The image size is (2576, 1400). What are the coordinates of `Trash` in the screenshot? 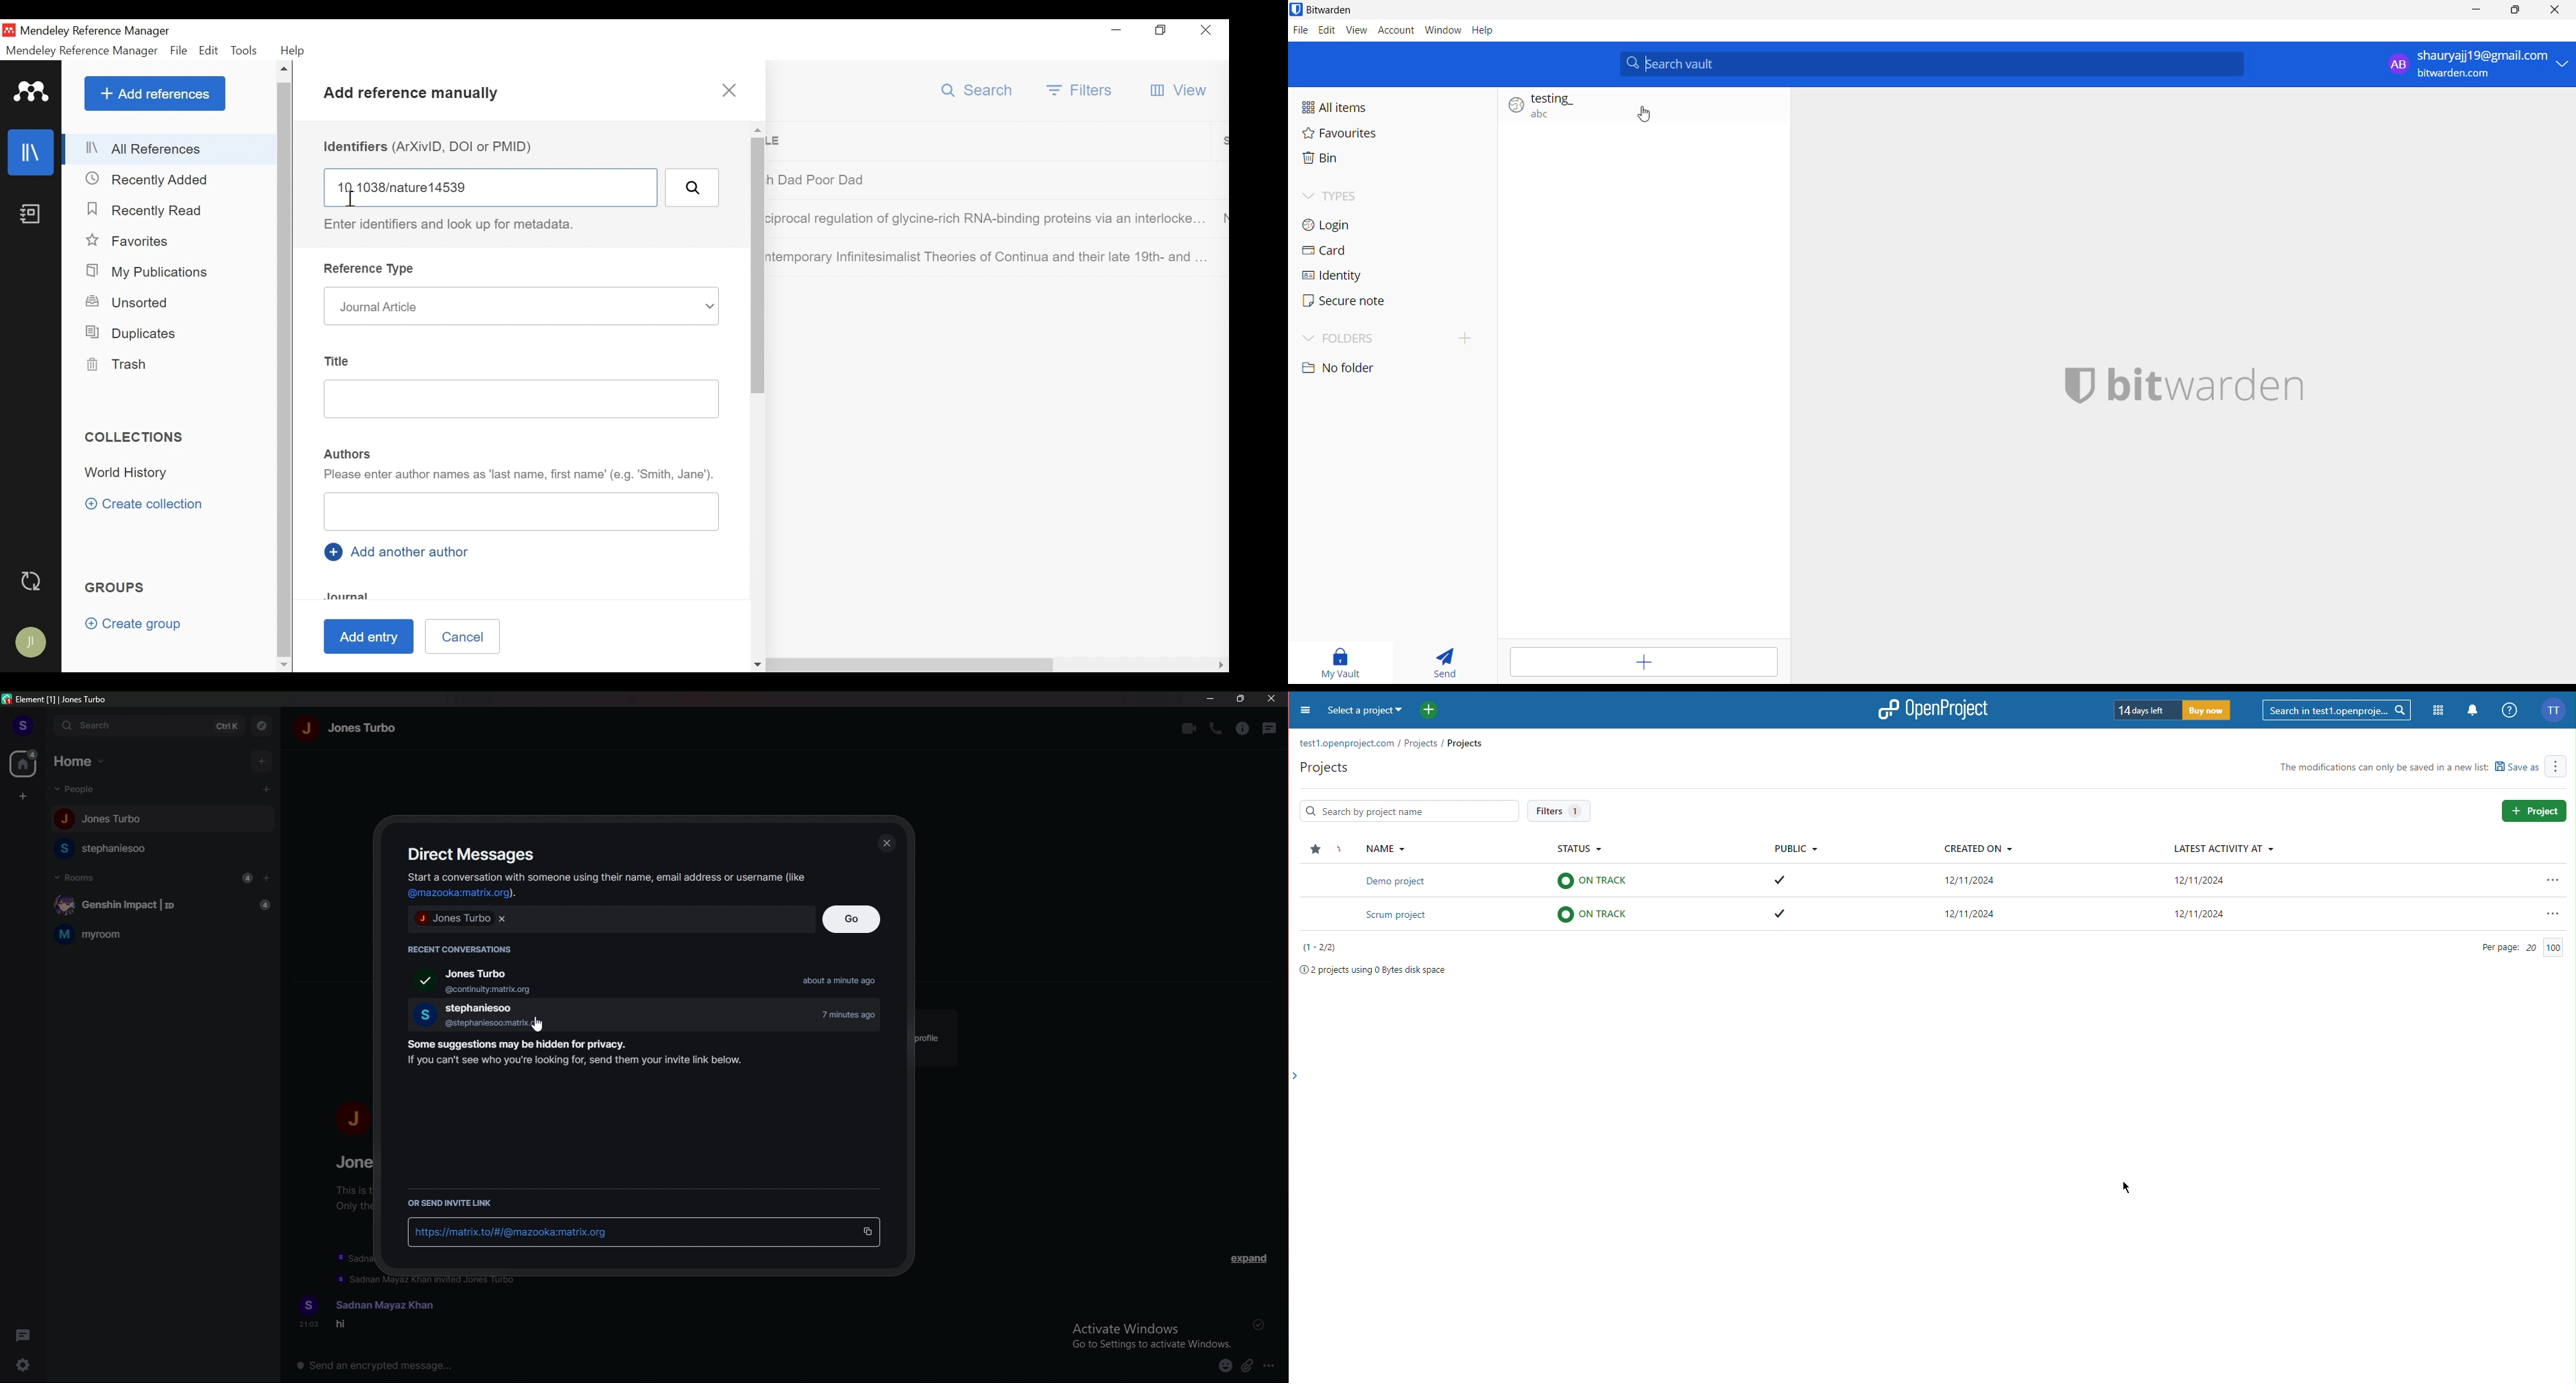 It's located at (122, 364).